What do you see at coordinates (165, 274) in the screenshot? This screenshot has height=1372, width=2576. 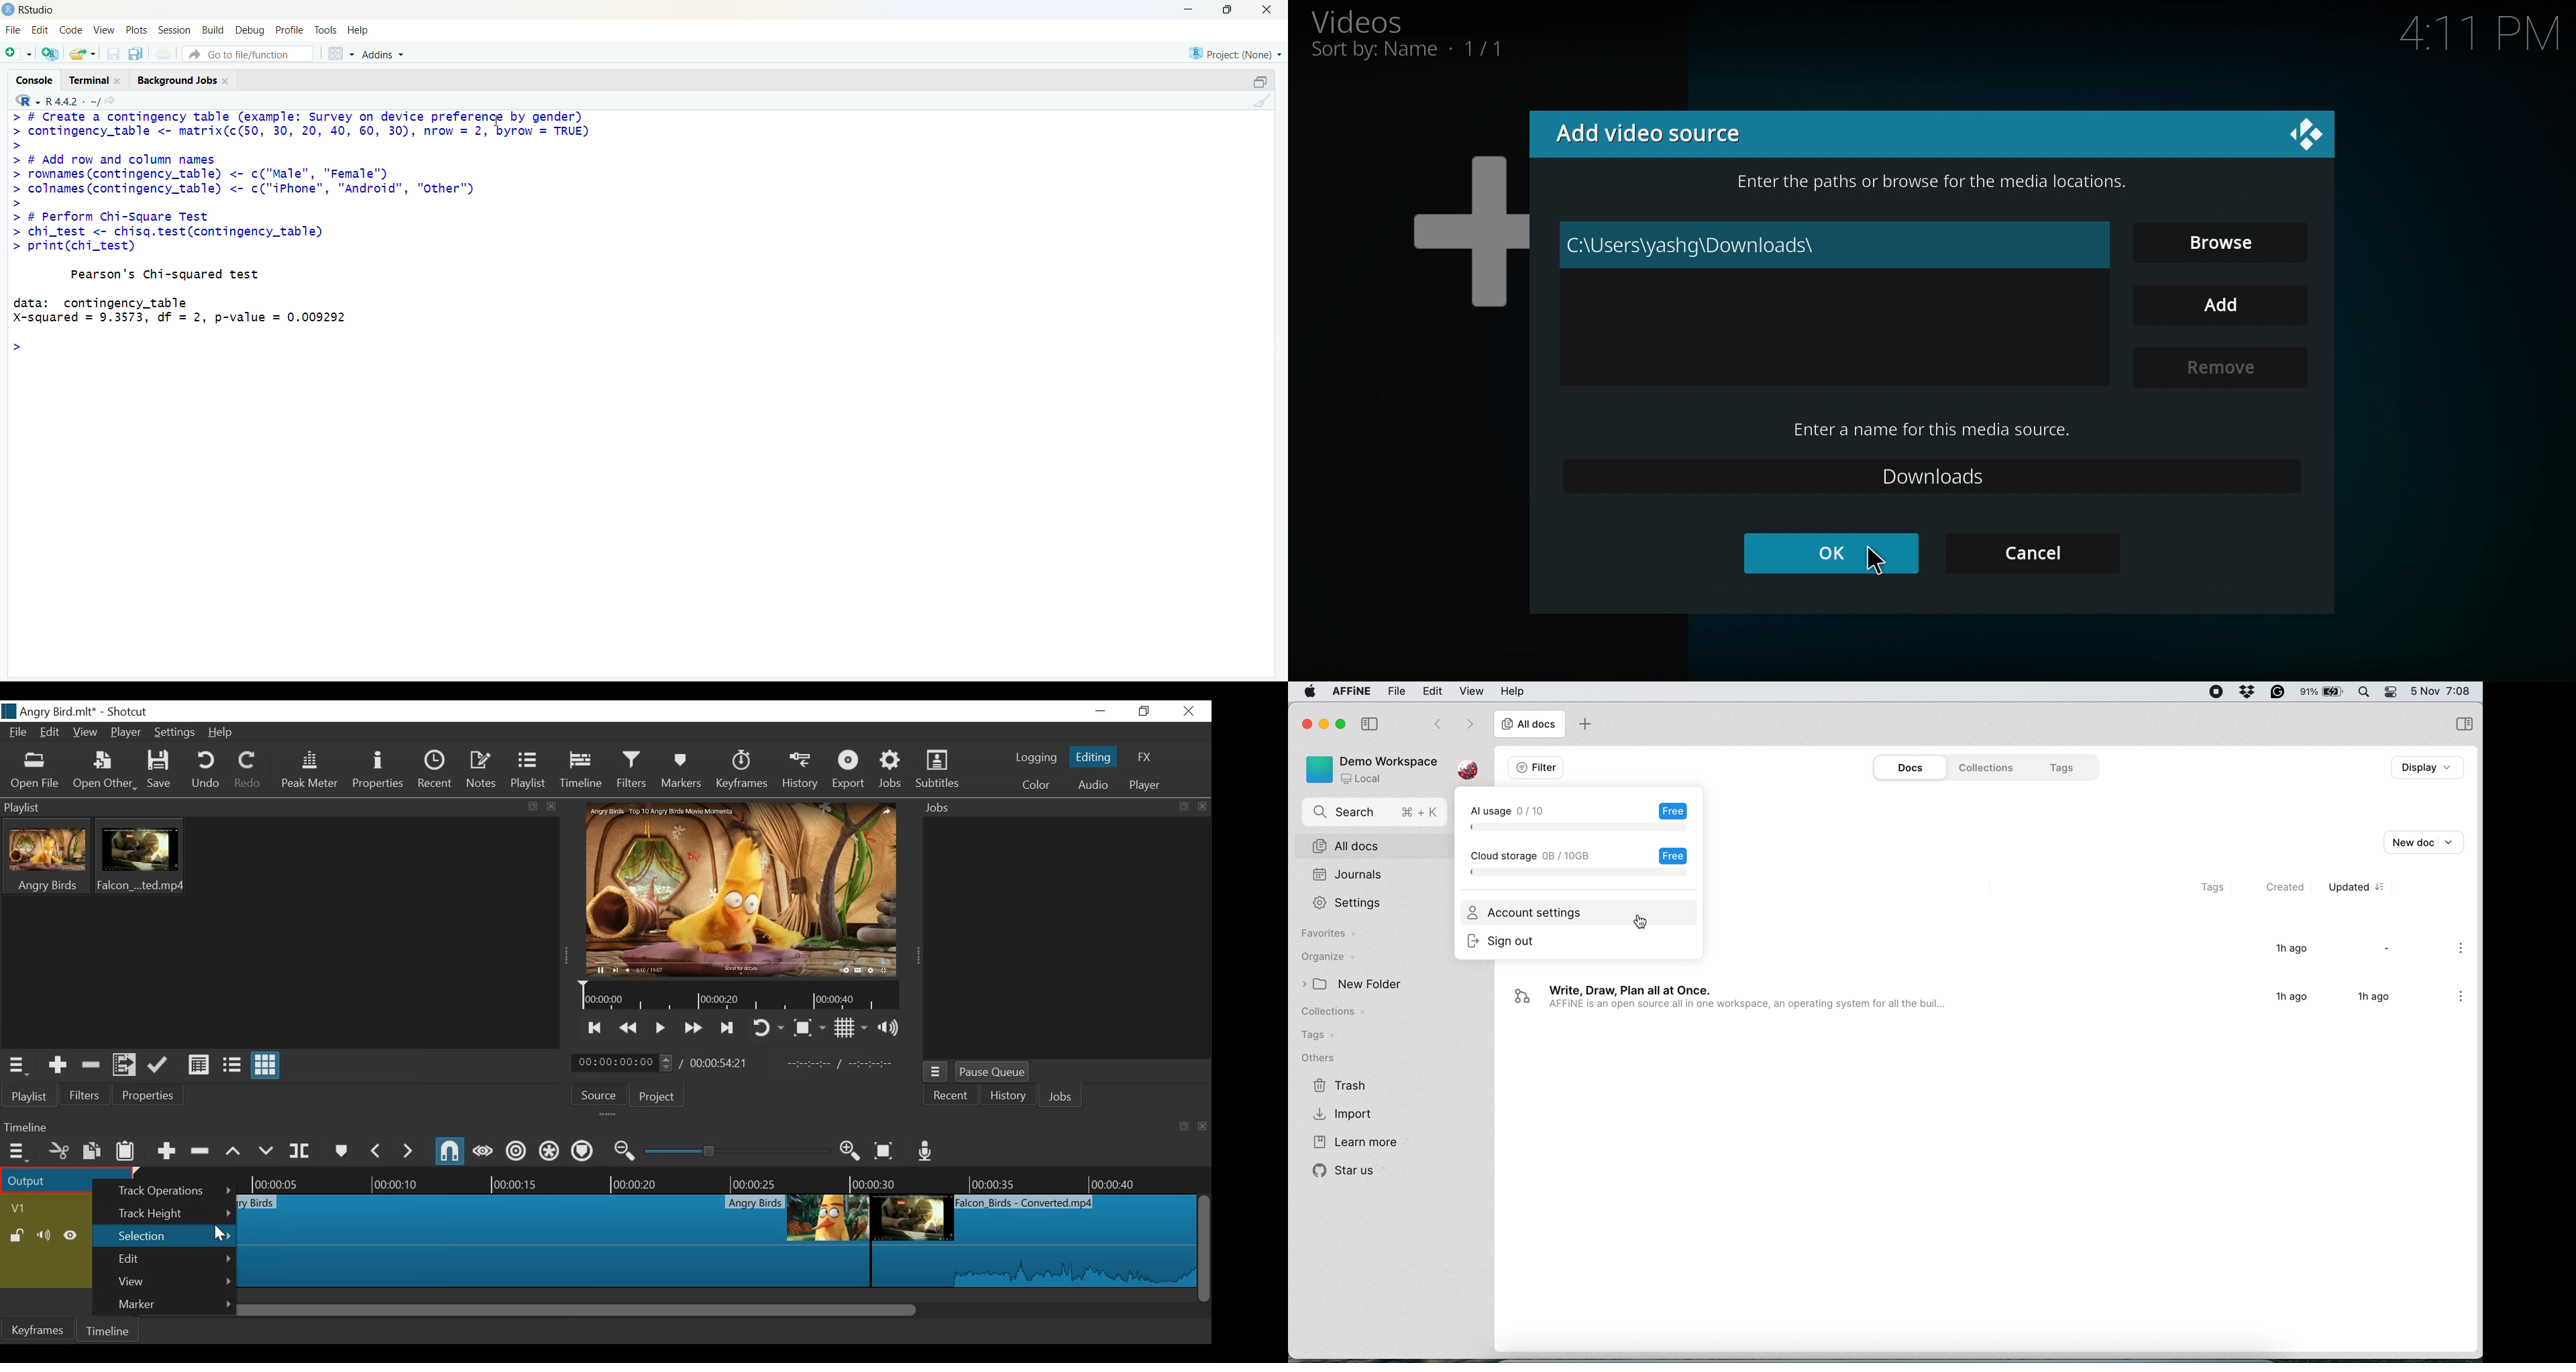 I see `Pearson's Chi-squared test` at bounding box center [165, 274].